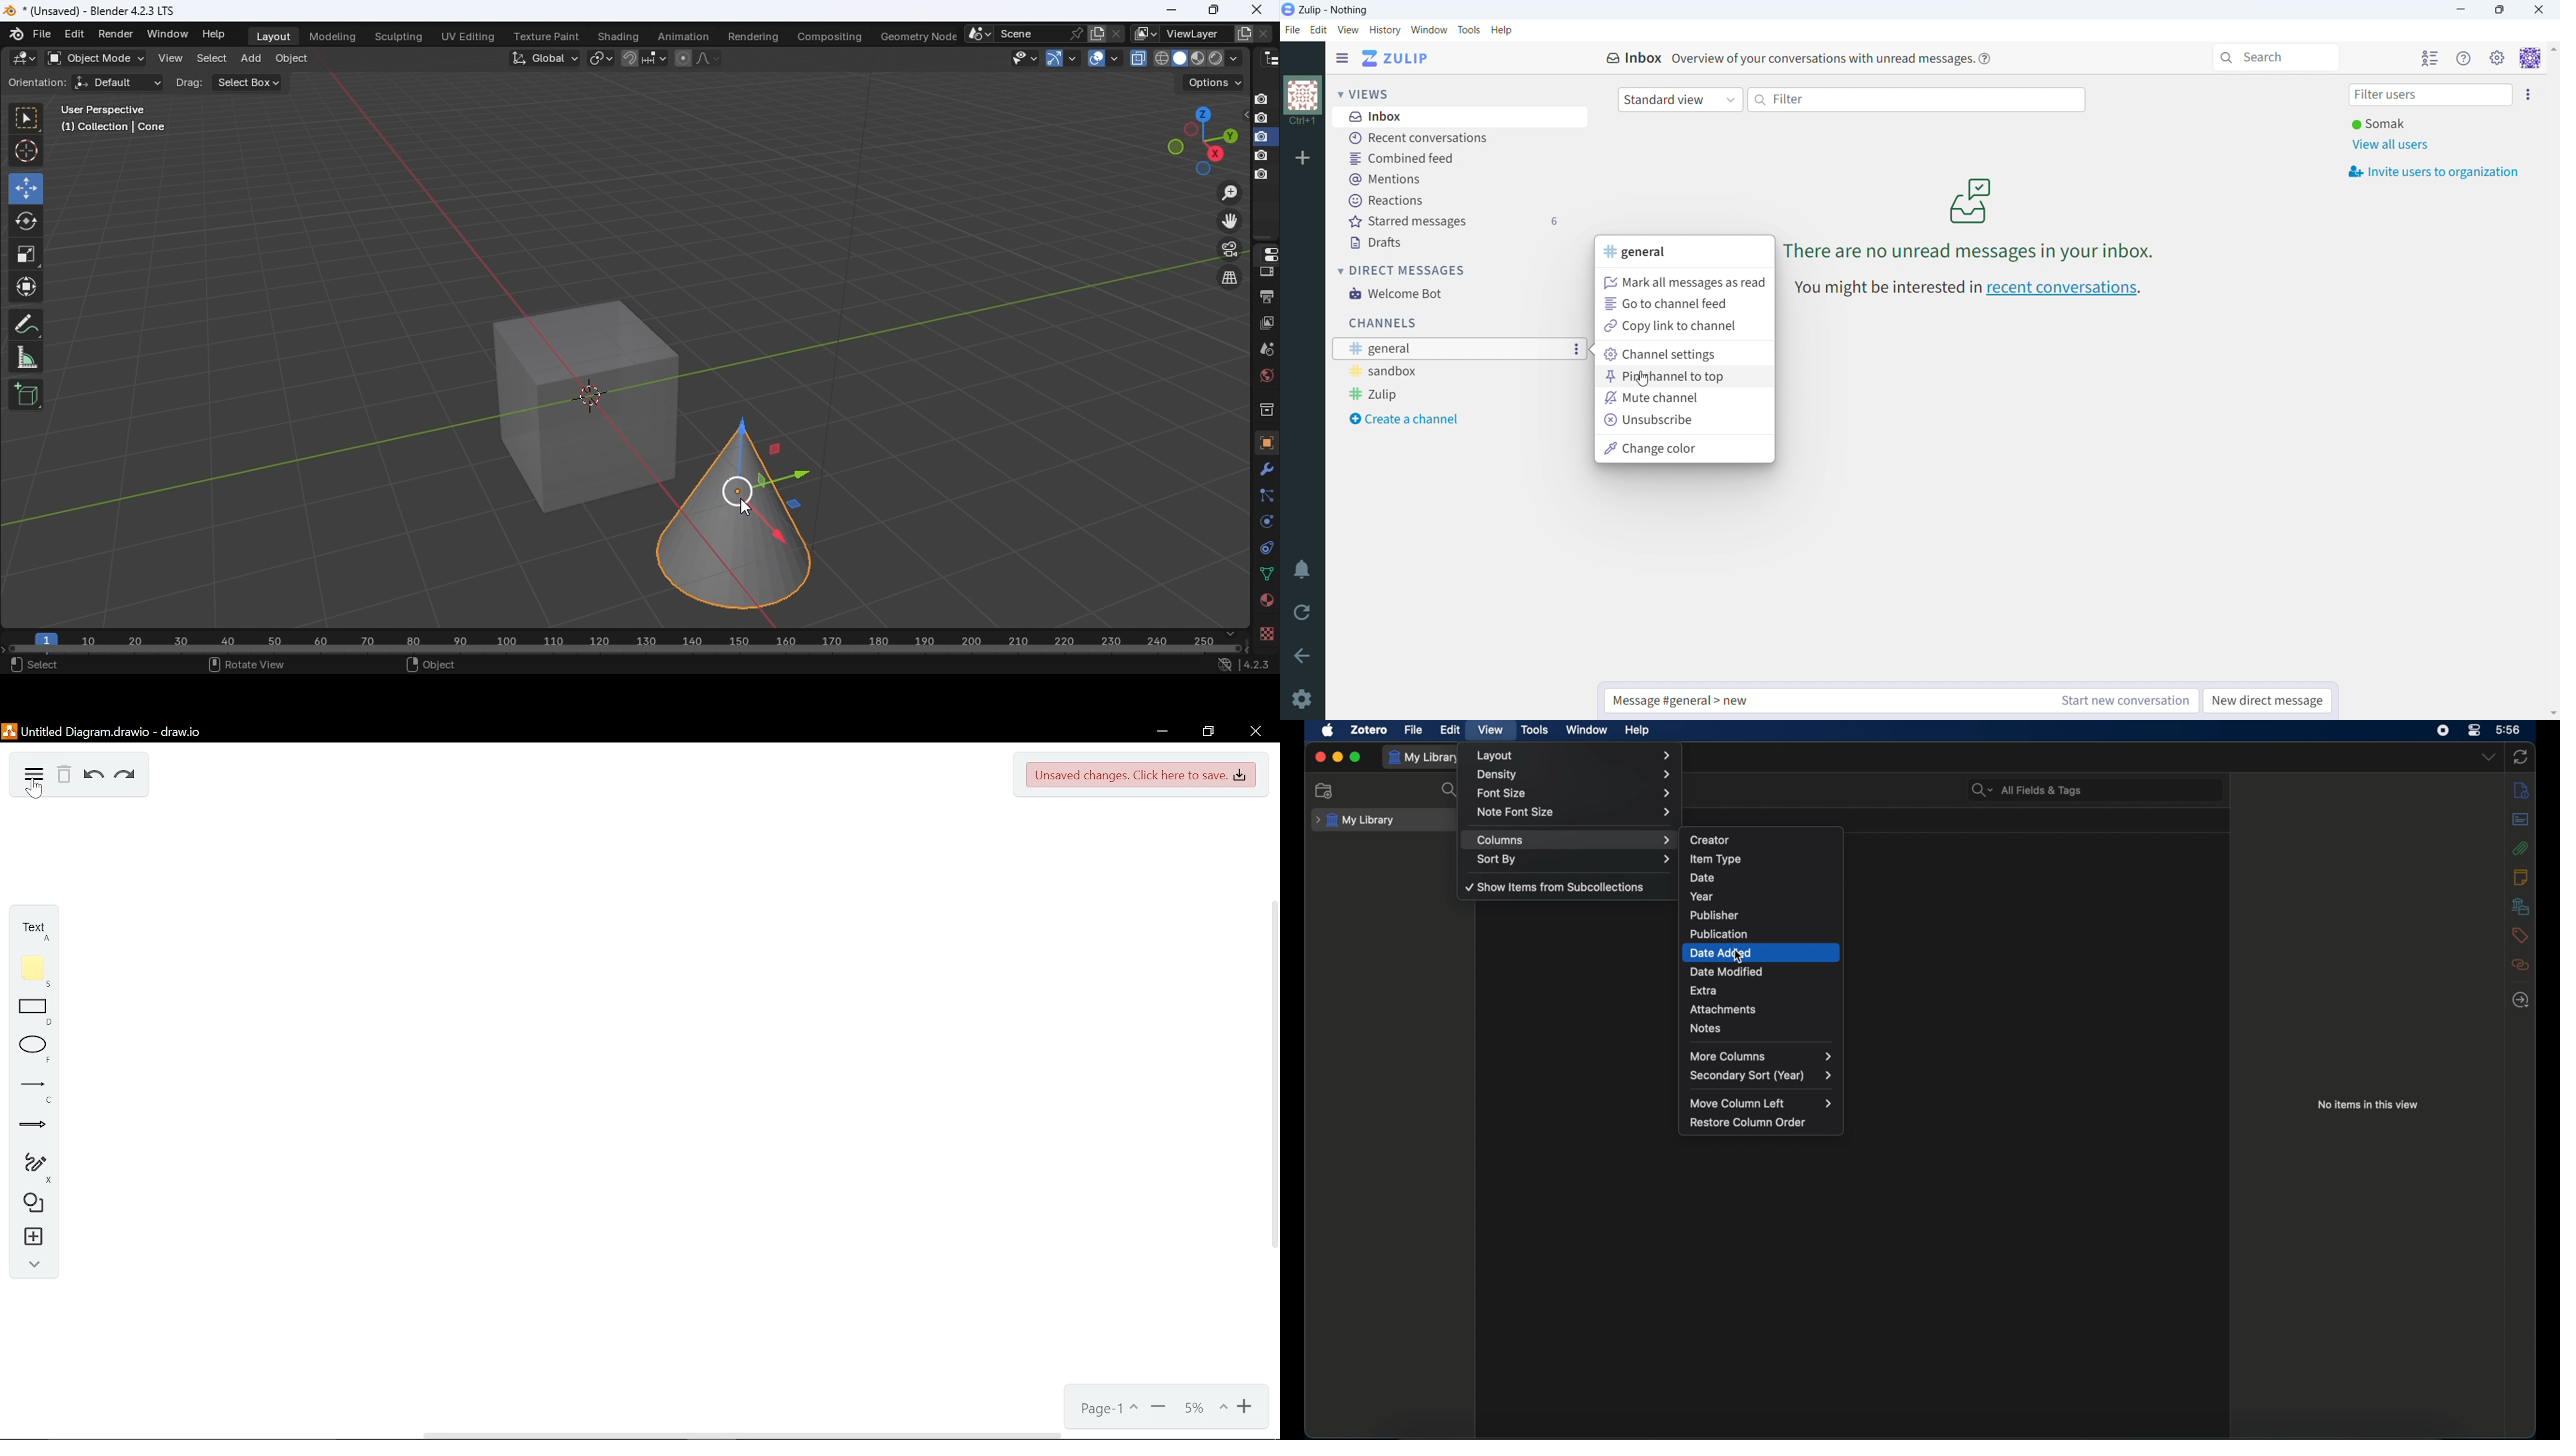 Image resolution: width=2576 pixels, height=1456 pixels. I want to click on my library, so click(1355, 821).